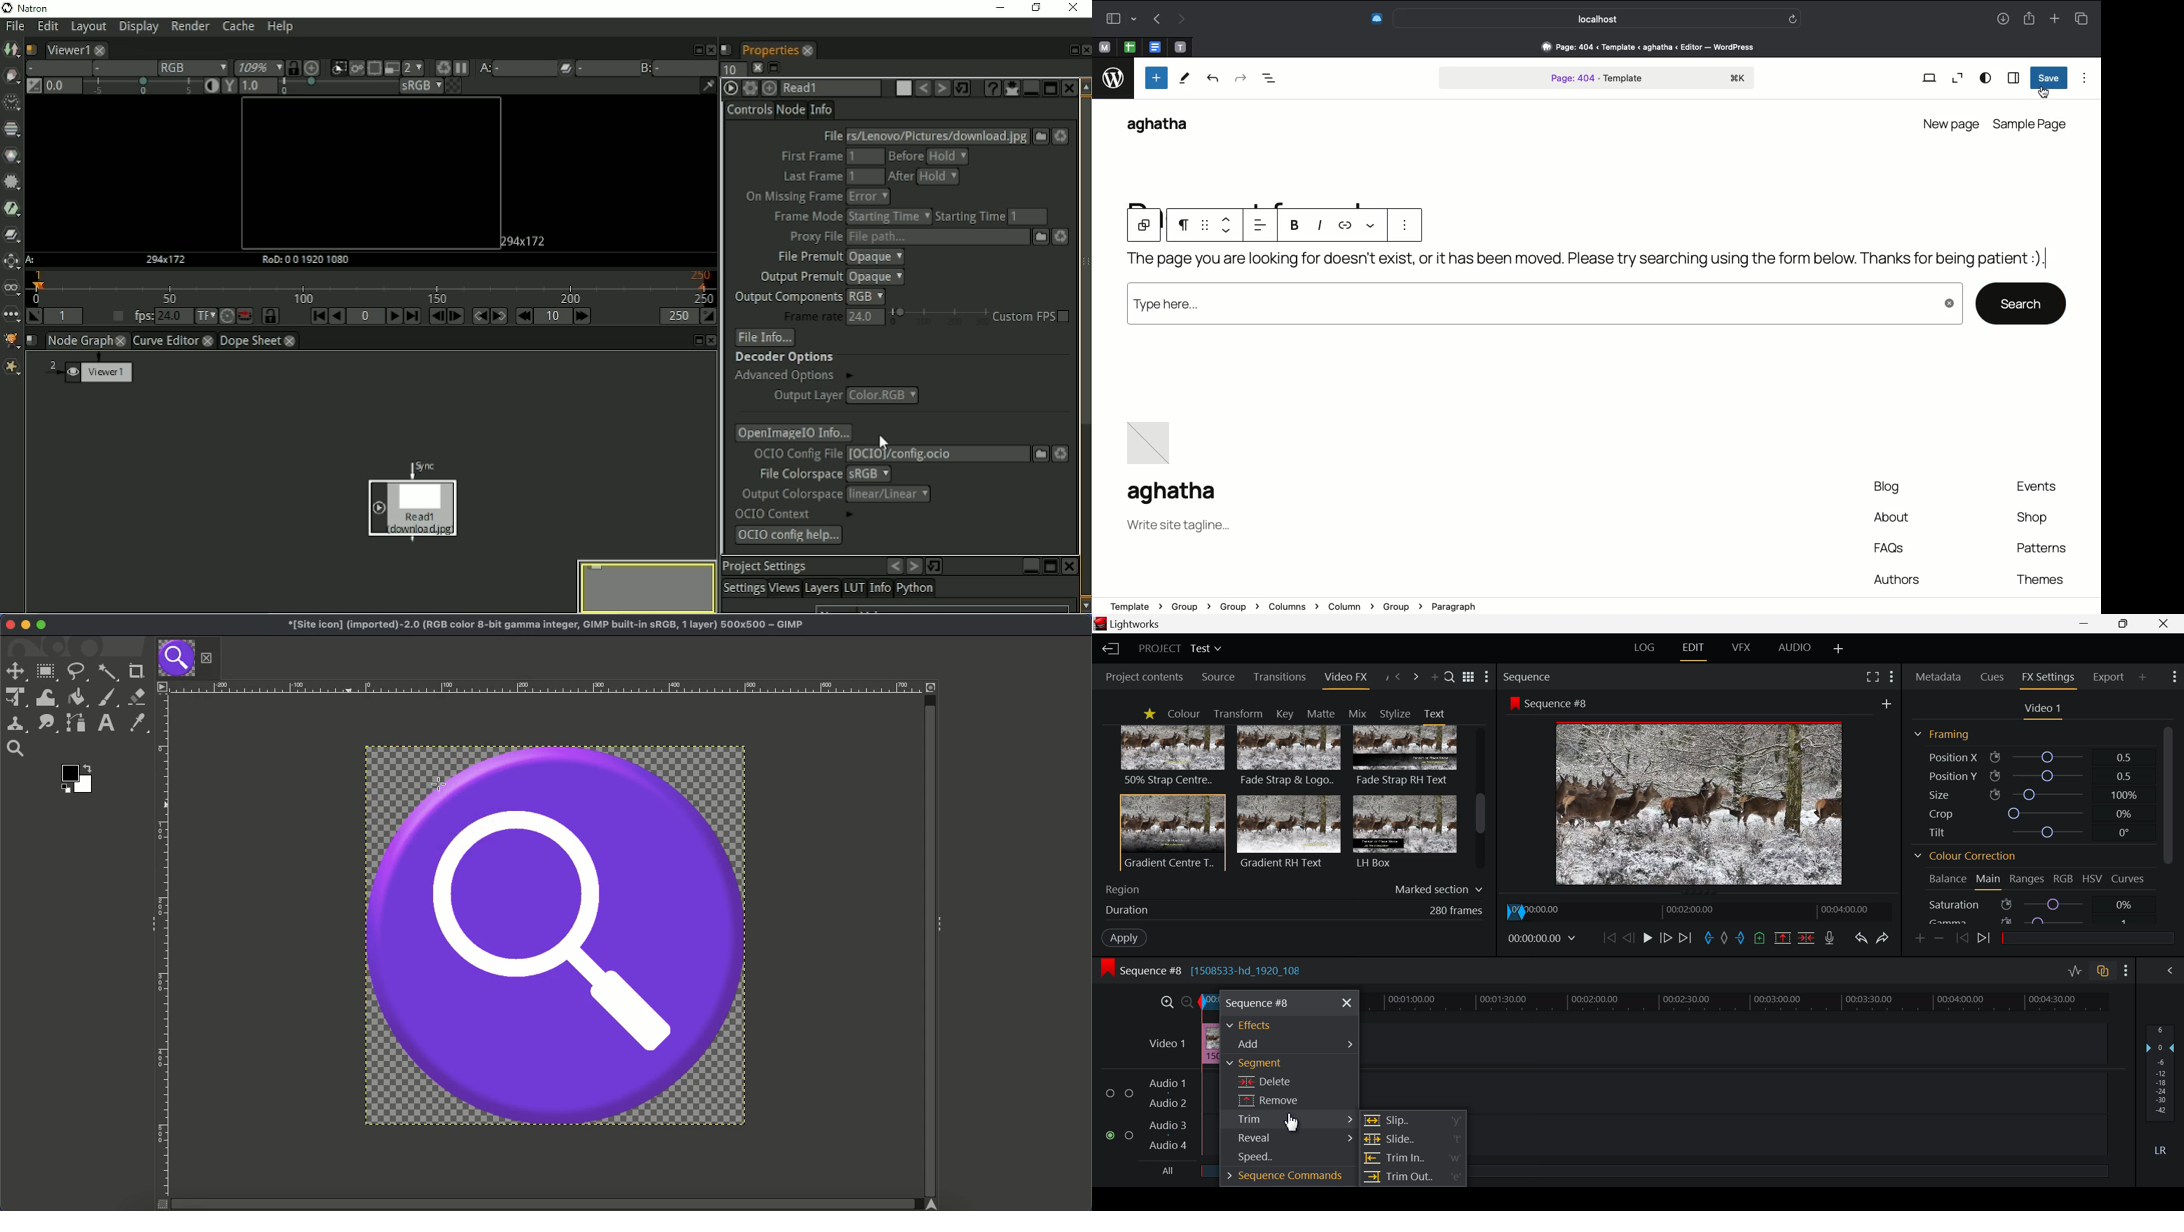 The width and height of the screenshot is (2184, 1232). What do you see at coordinates (1320, 713) in the screenshot?
I see `Matte` at bounding box center [1320, 713].